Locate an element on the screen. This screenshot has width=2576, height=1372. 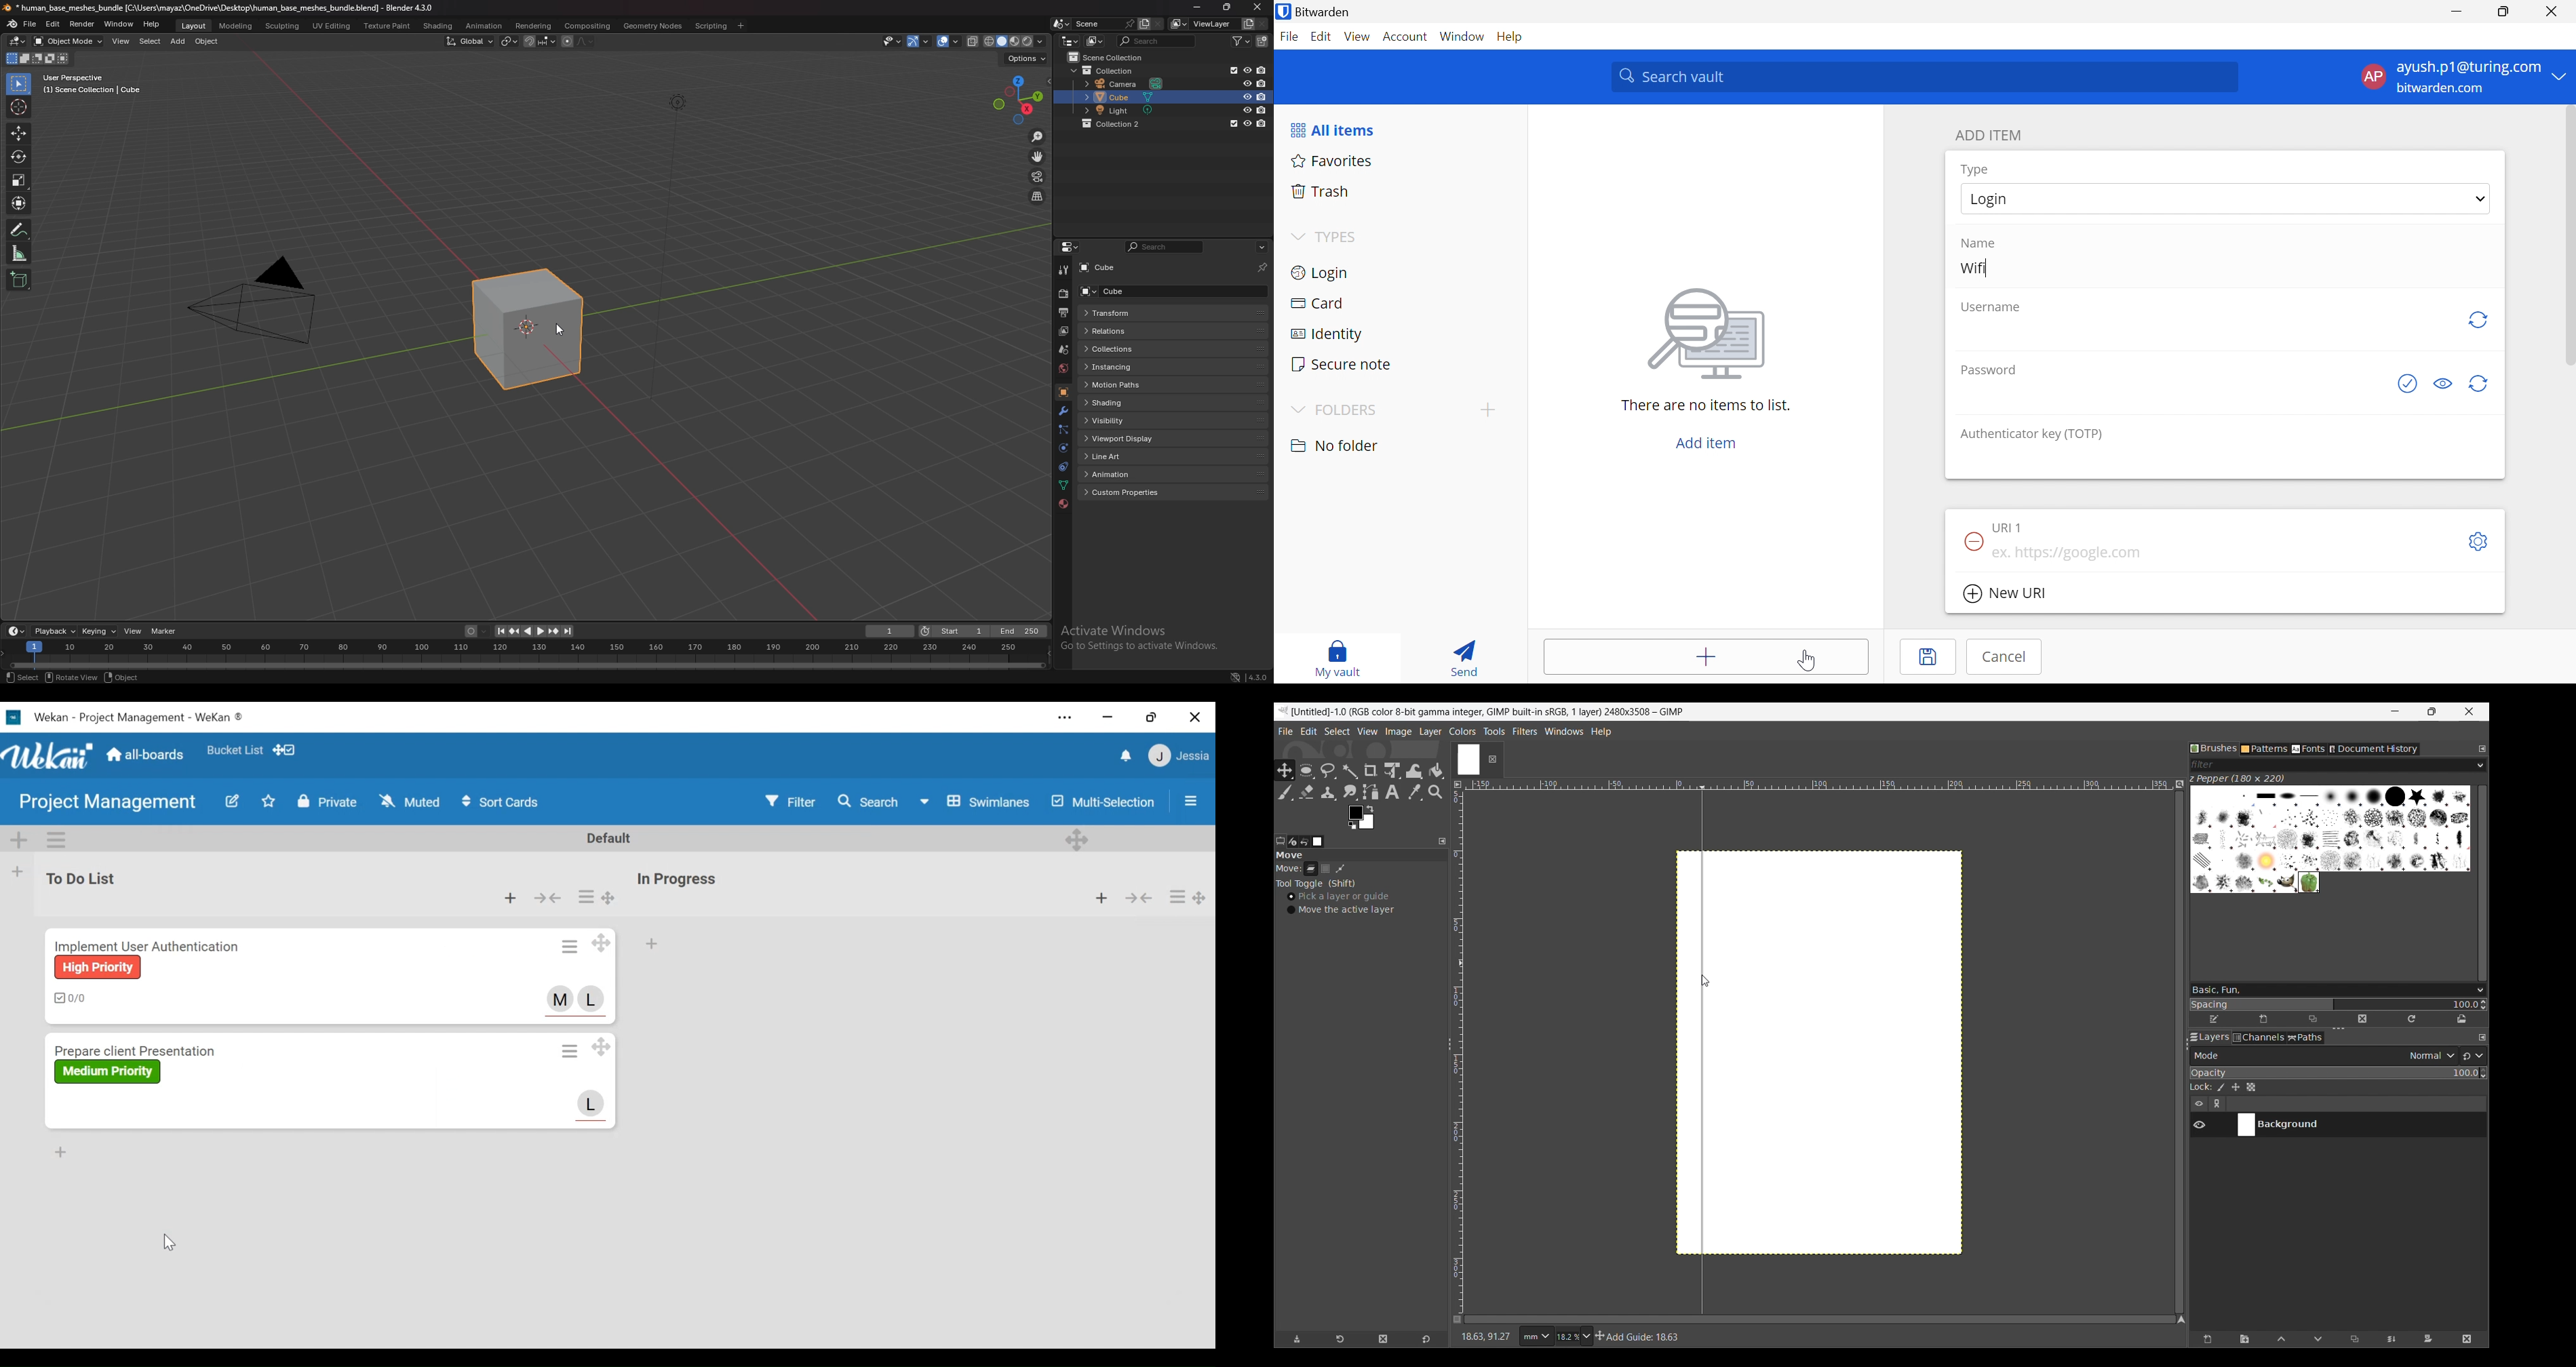
Create a new layer is located at coordinates (2207, 1340).